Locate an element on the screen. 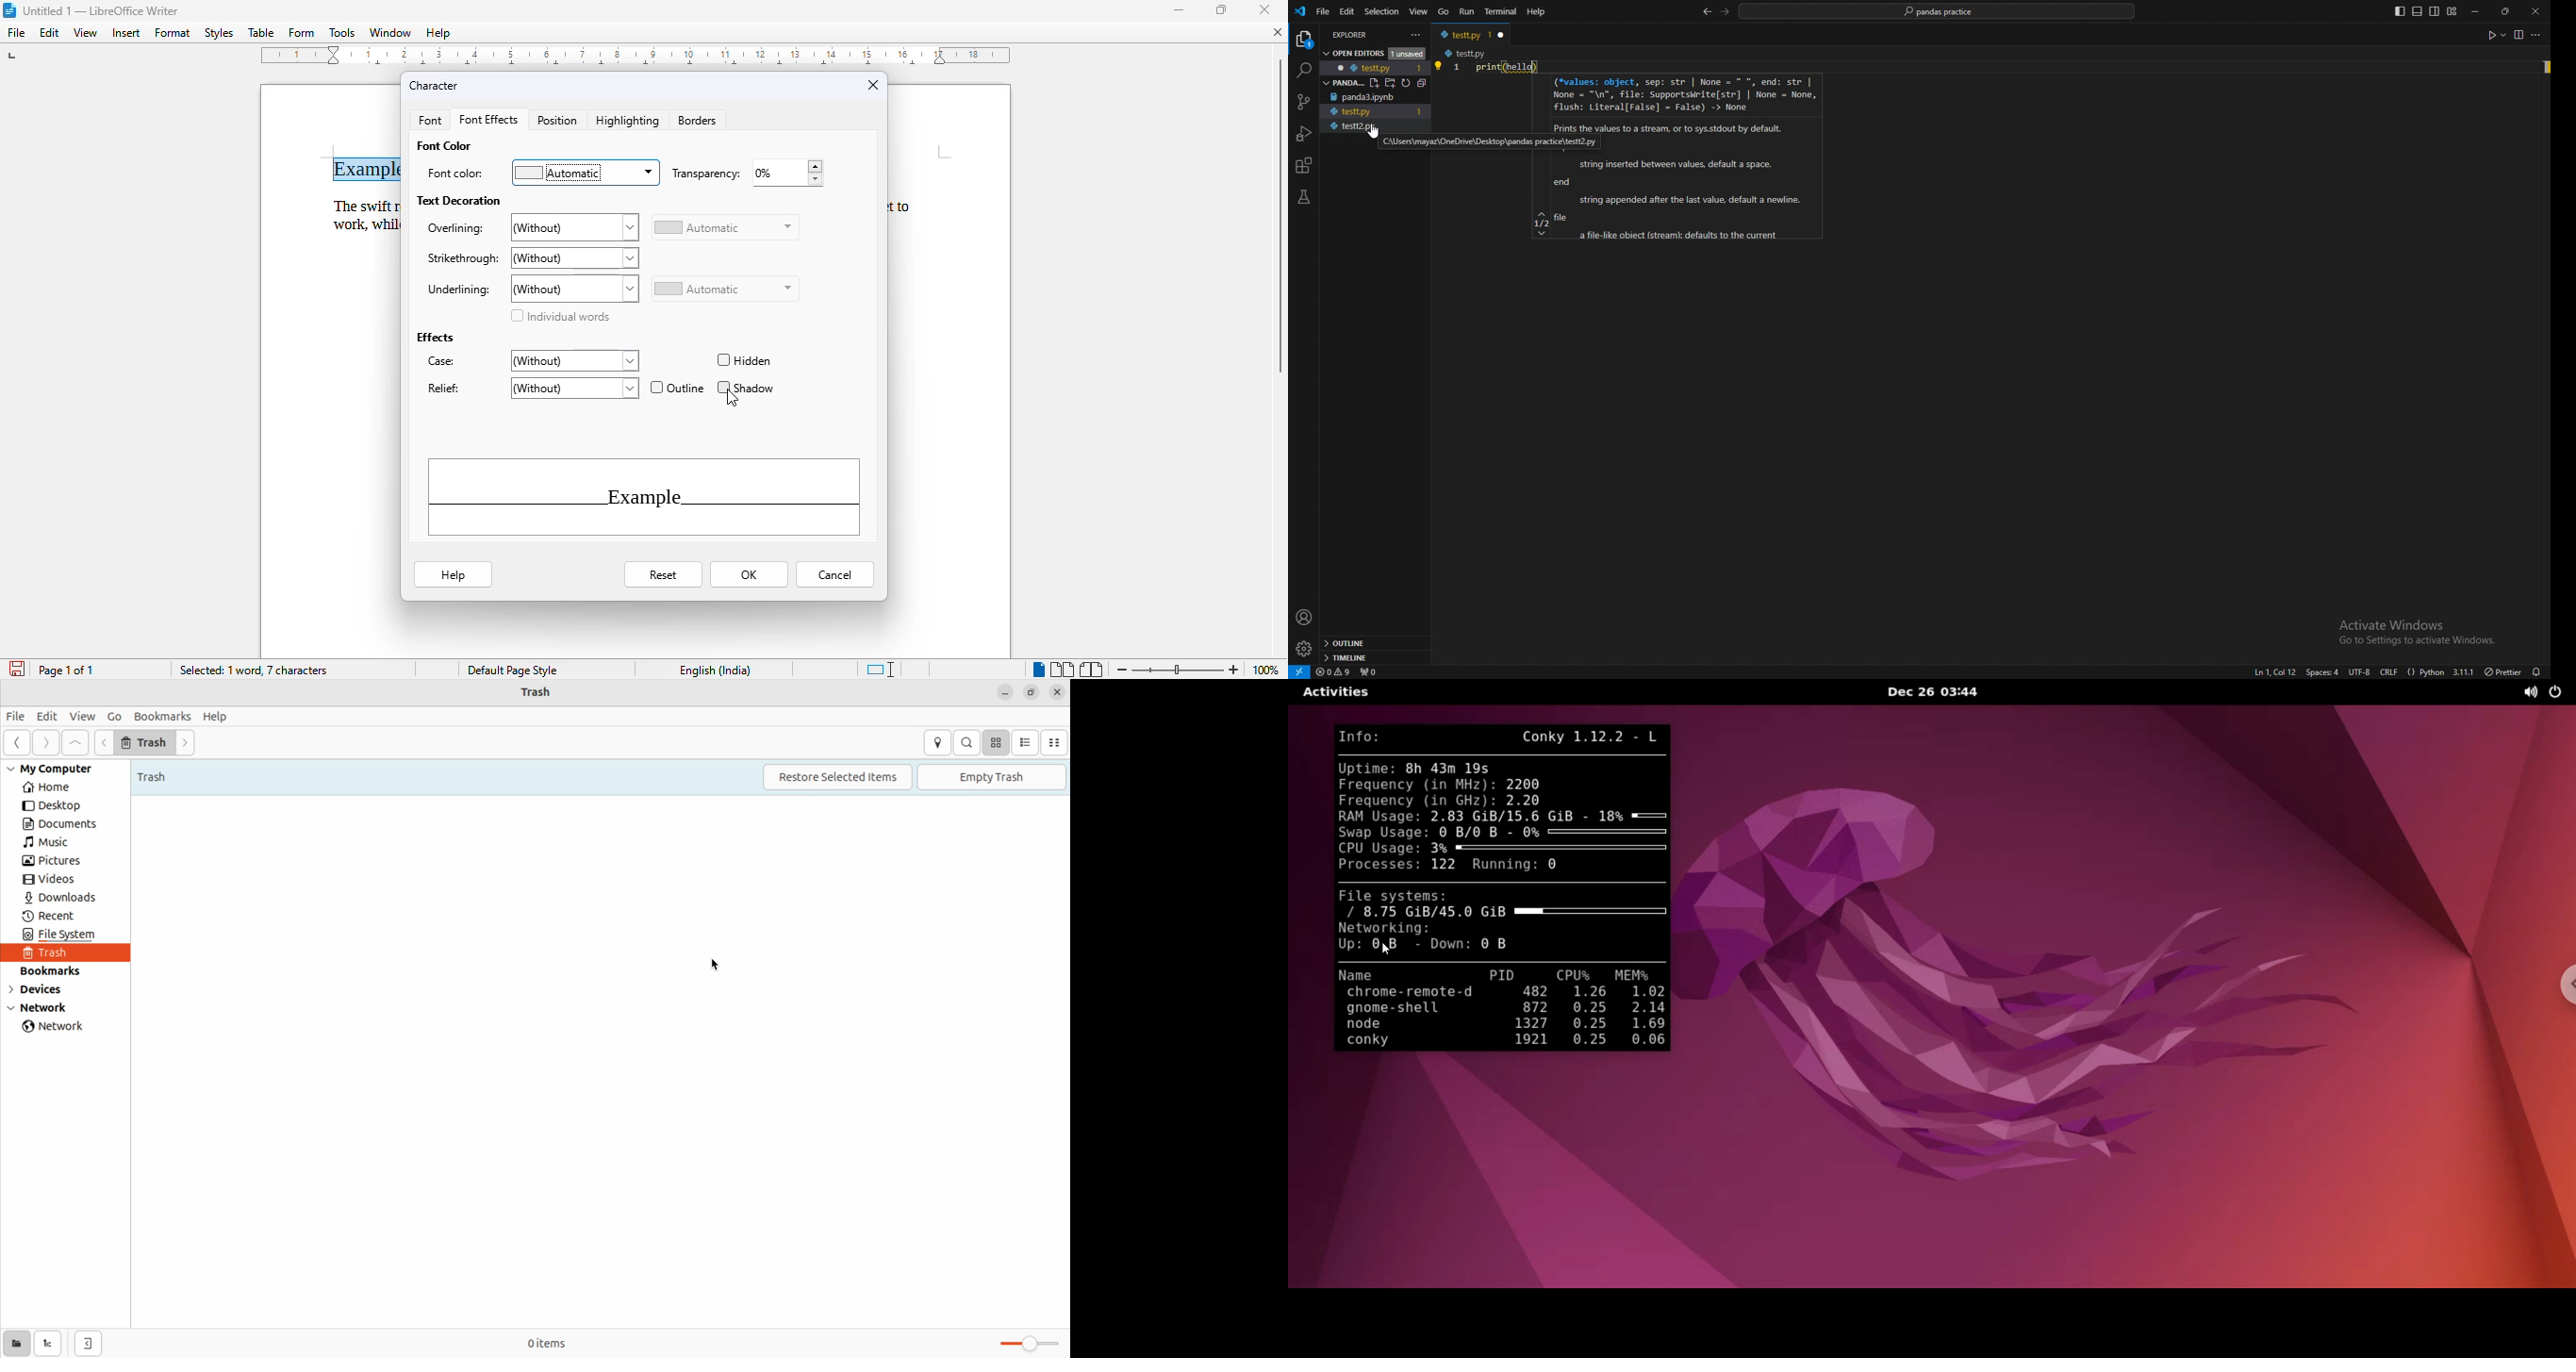 The width and height of the screenshot is (2576, 1372). 100% (zoom level) is located at coordinates (1267, 670).